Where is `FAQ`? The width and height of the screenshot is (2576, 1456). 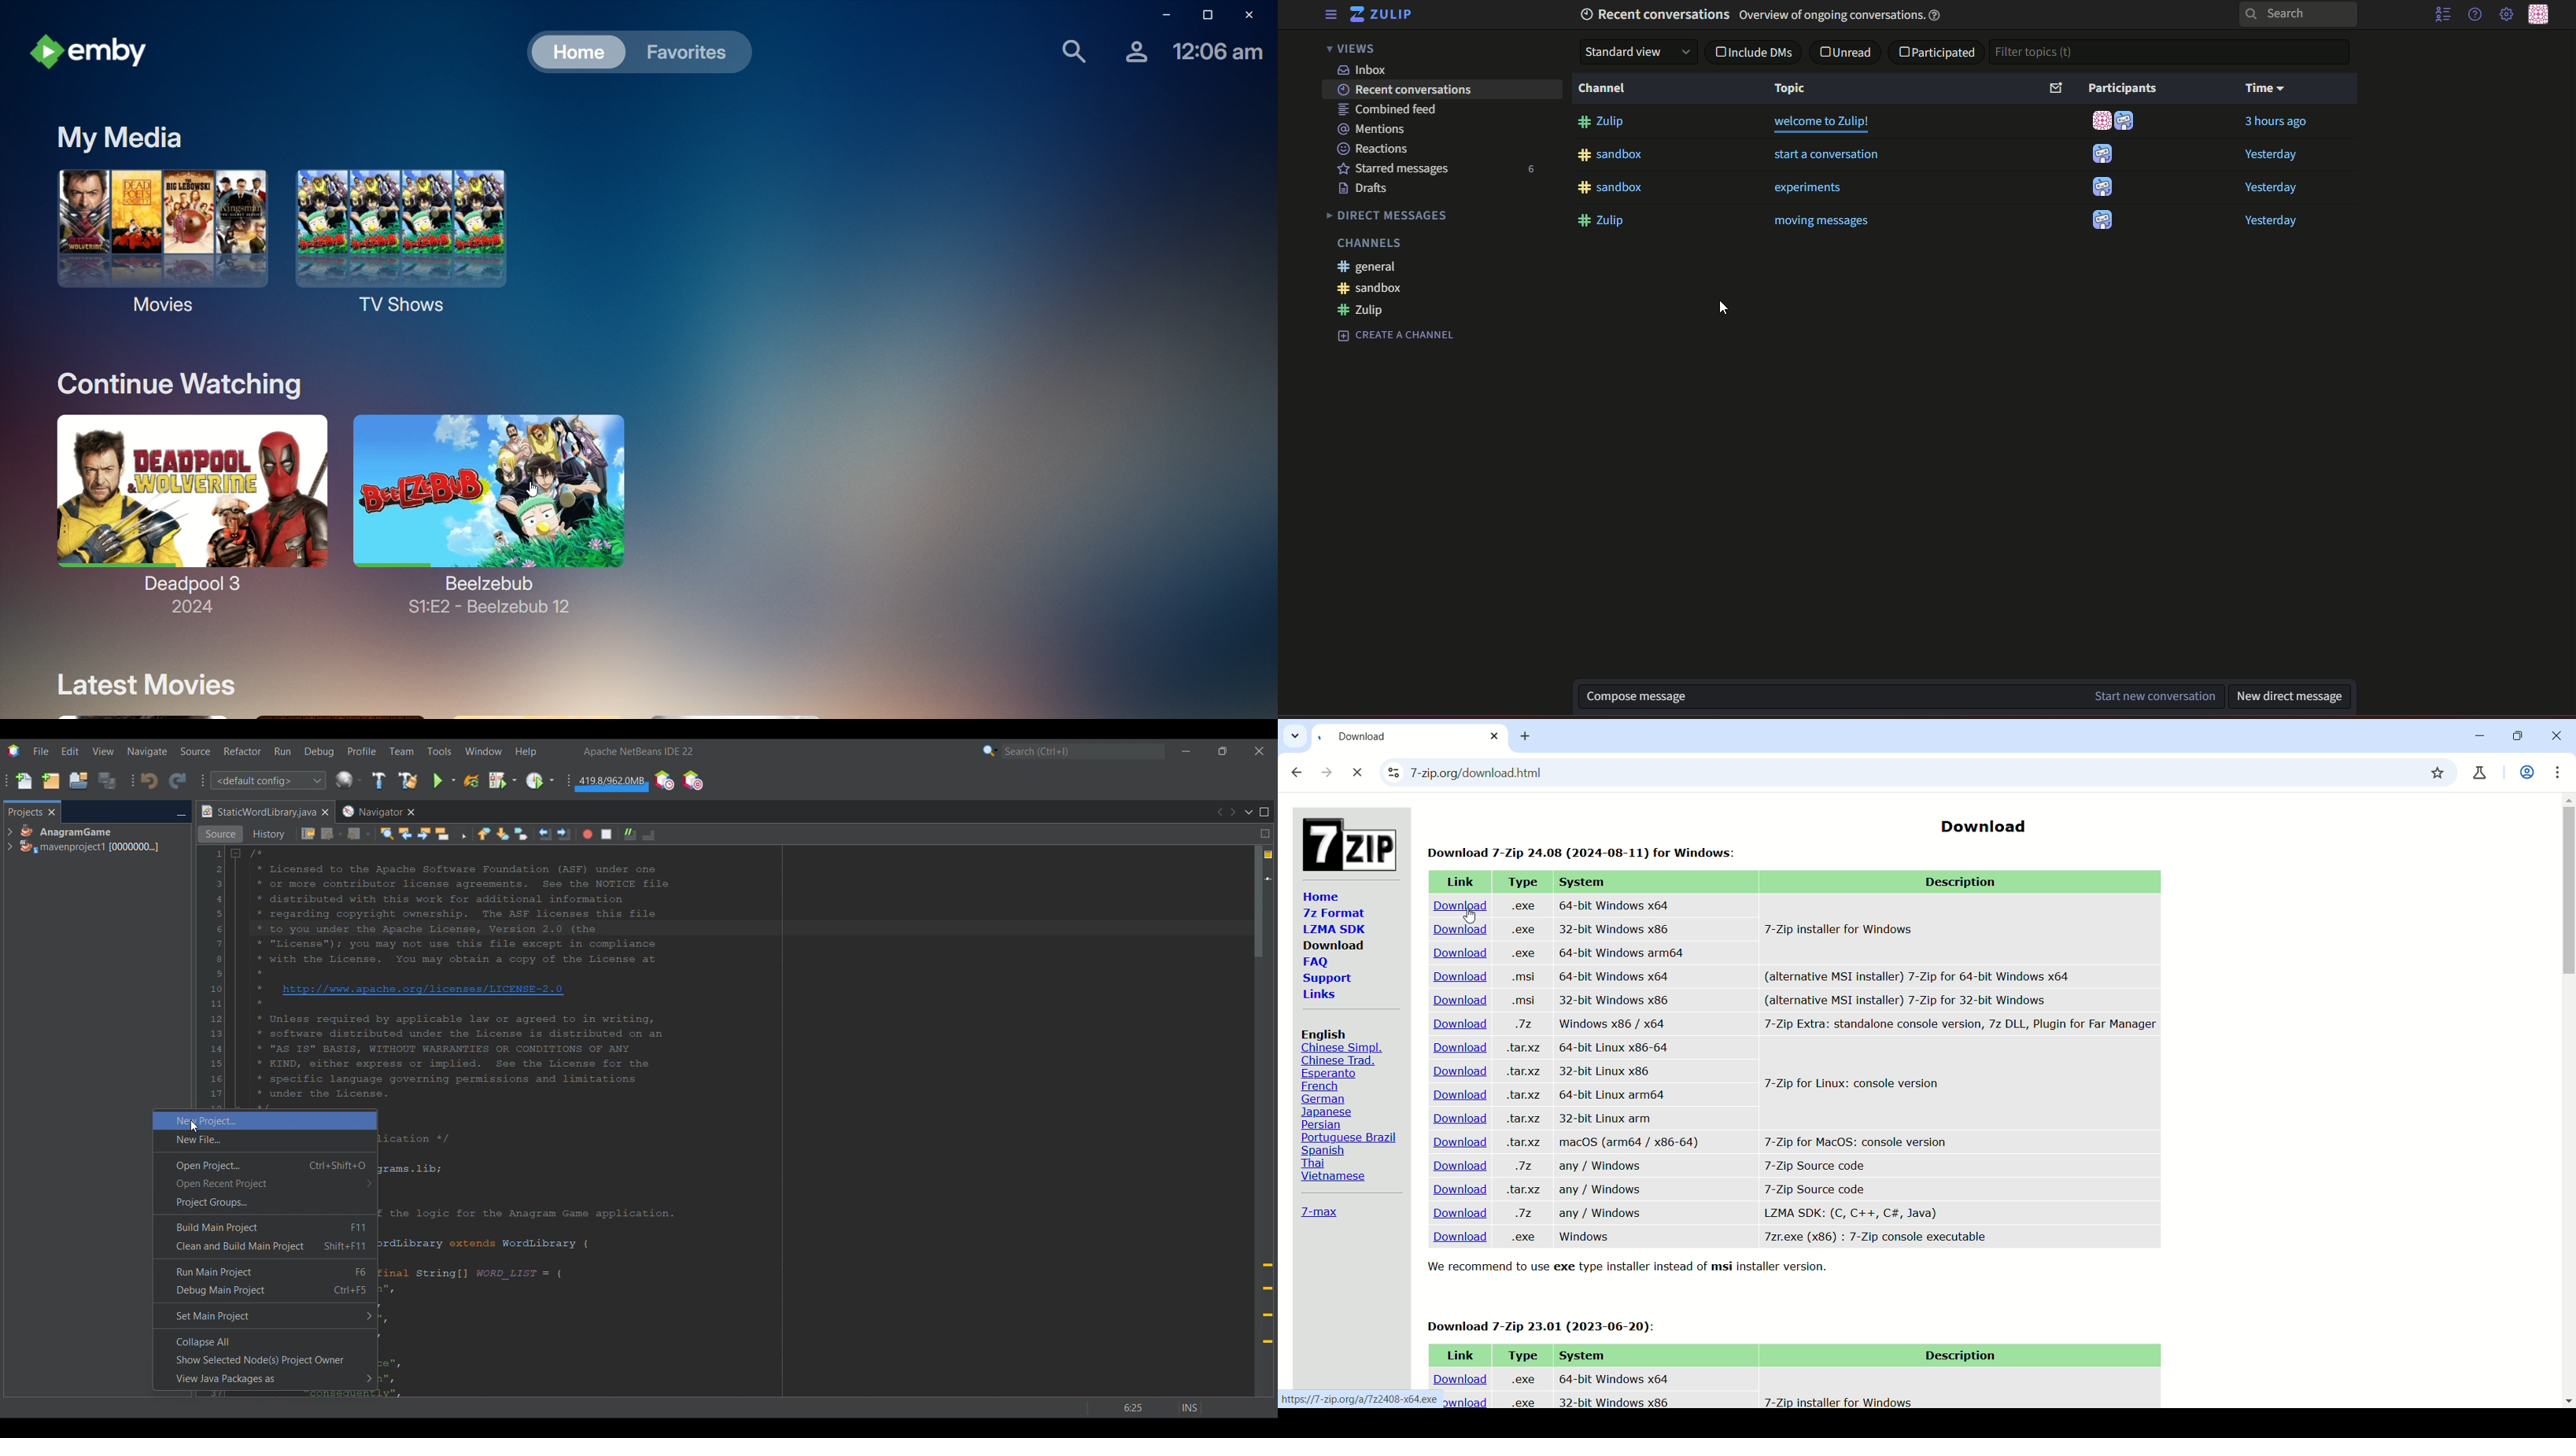 FAQ is located at coordinates (1315, 963).